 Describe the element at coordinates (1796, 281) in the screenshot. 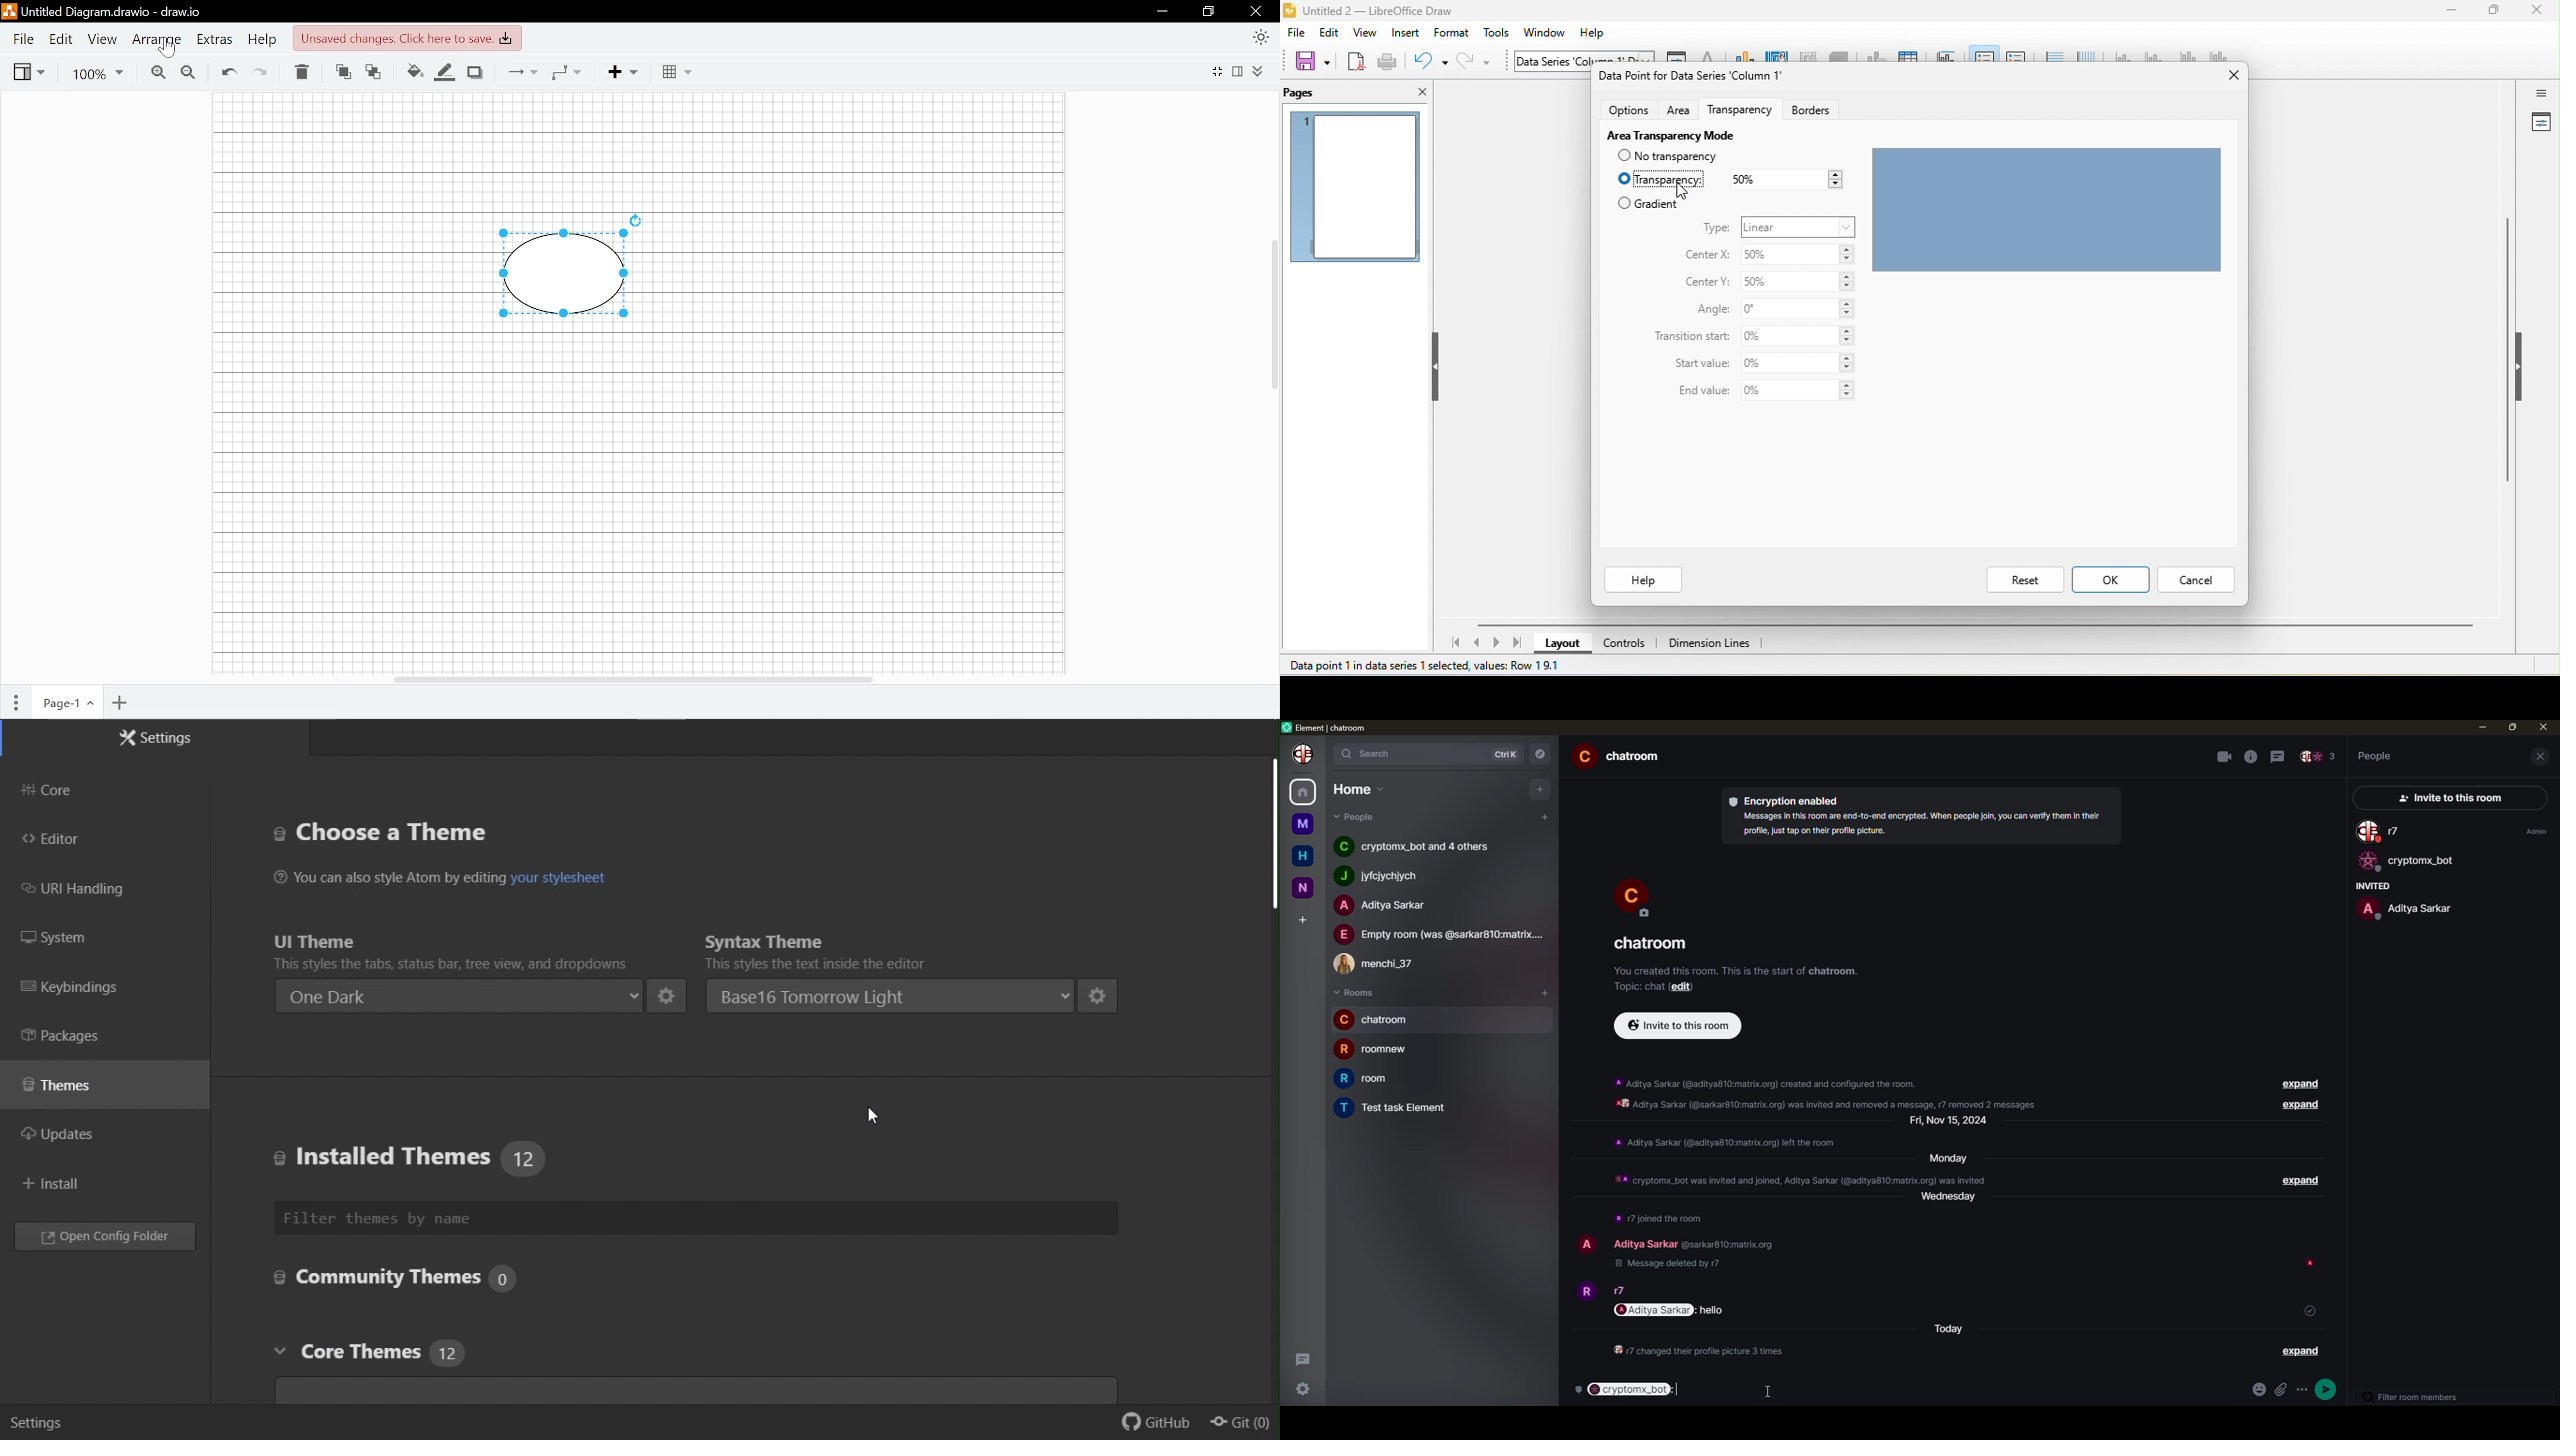

I see `center y-50%` at that location.